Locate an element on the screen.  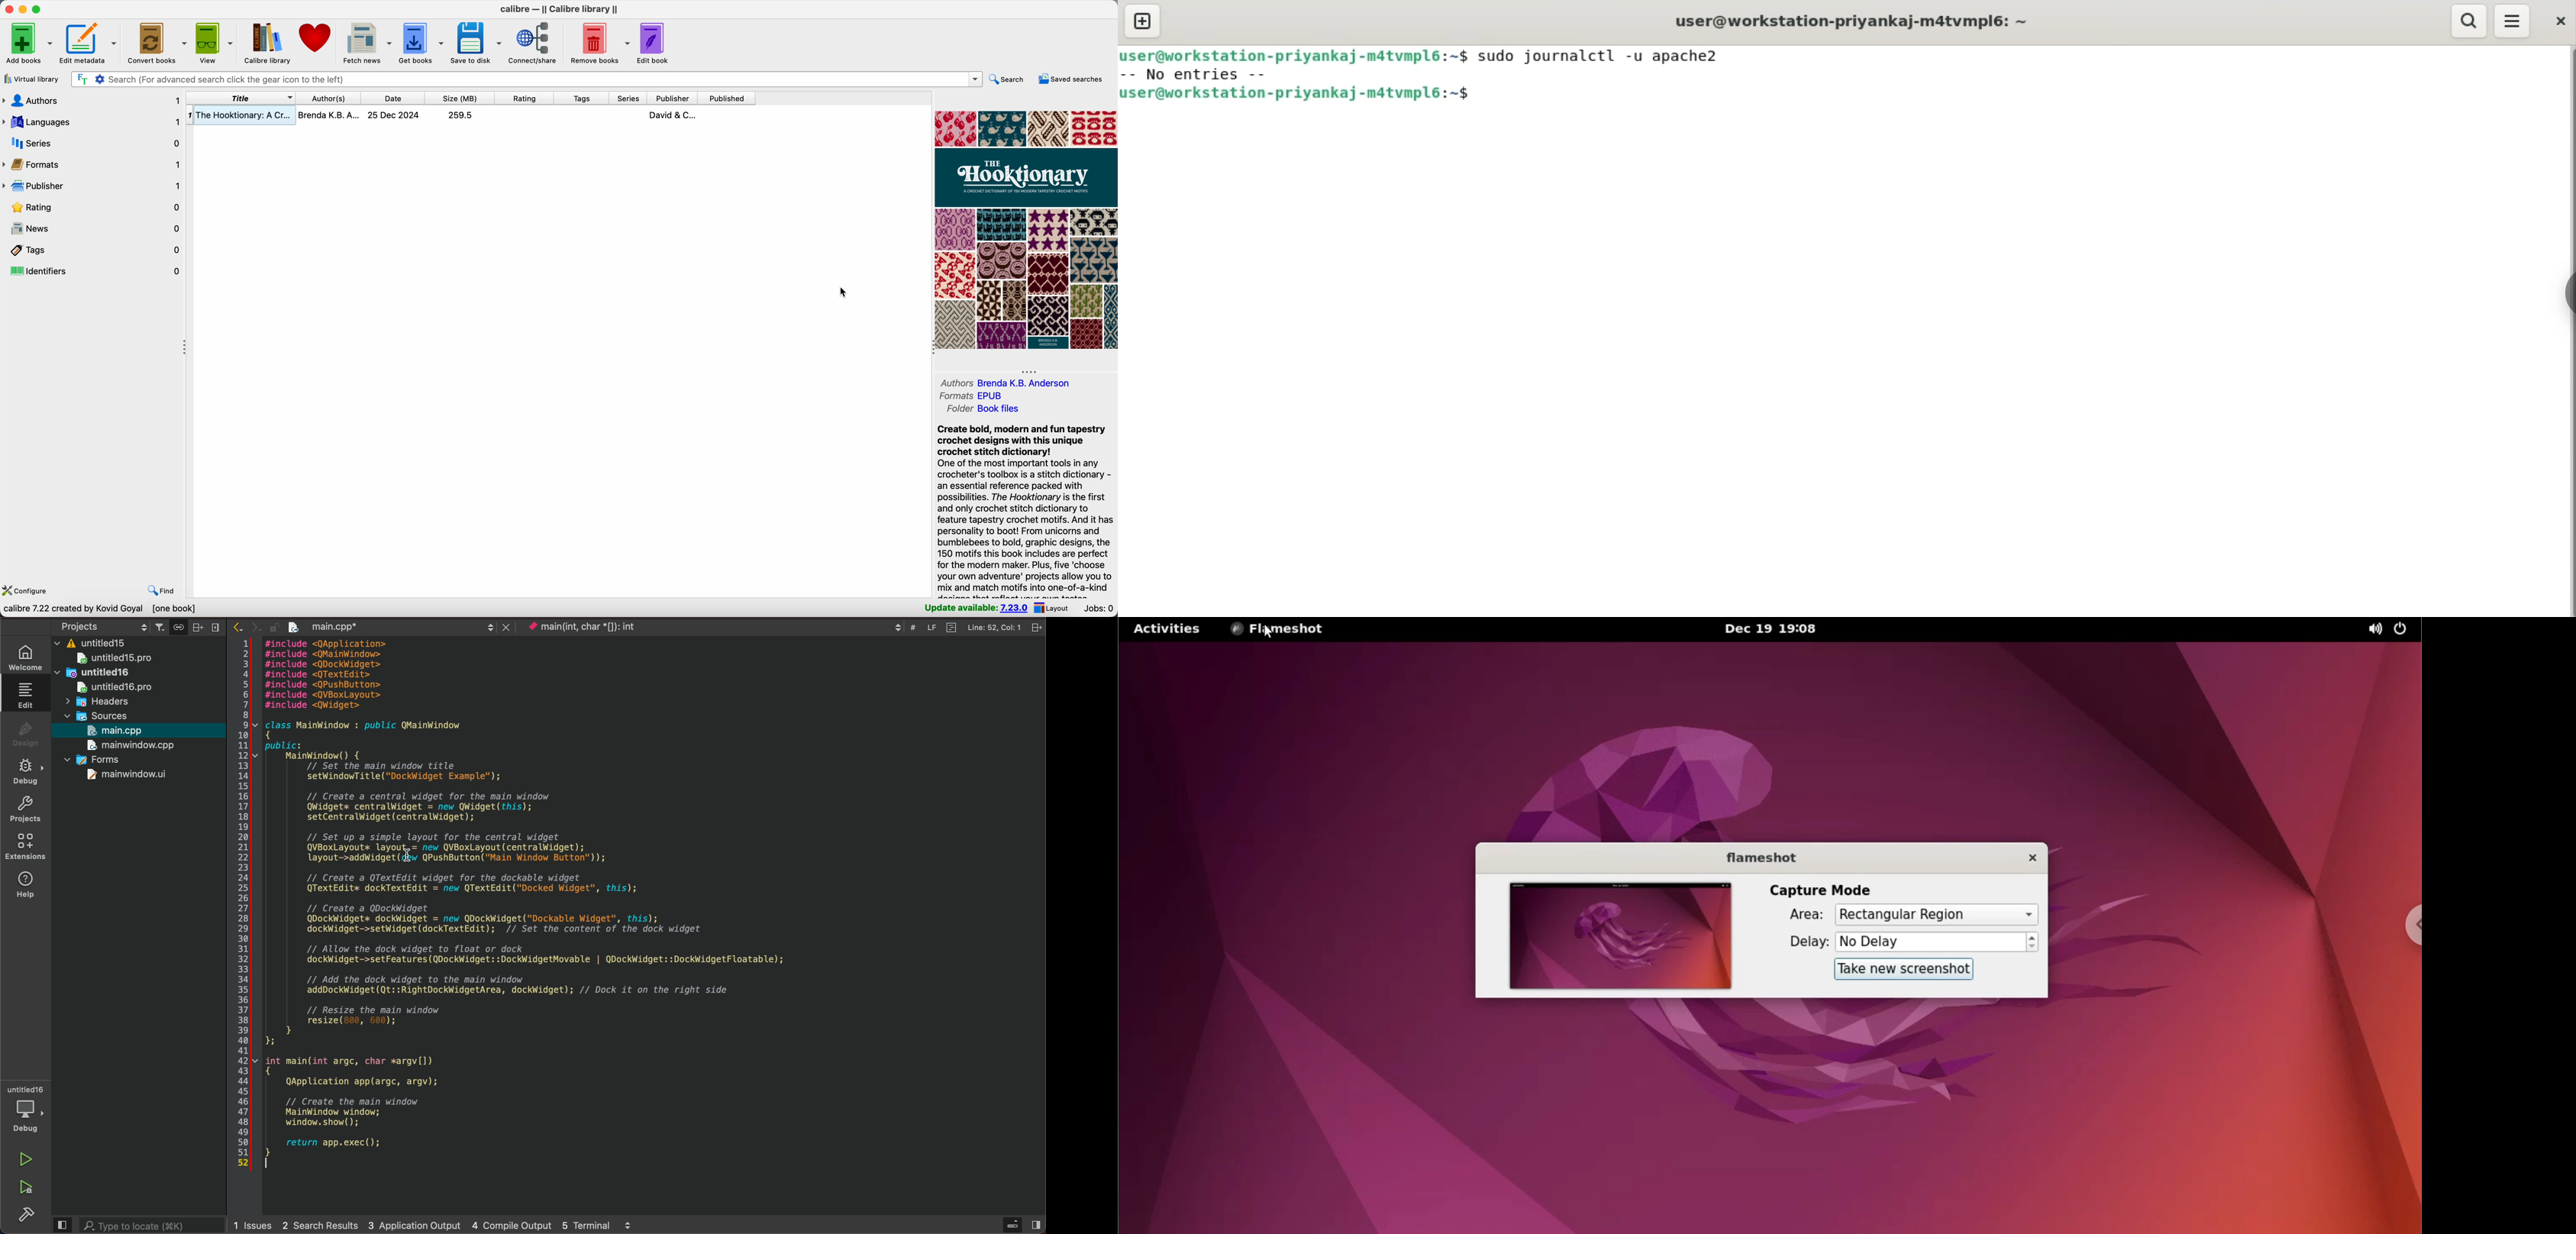
view is located at coordinates (215, 42).